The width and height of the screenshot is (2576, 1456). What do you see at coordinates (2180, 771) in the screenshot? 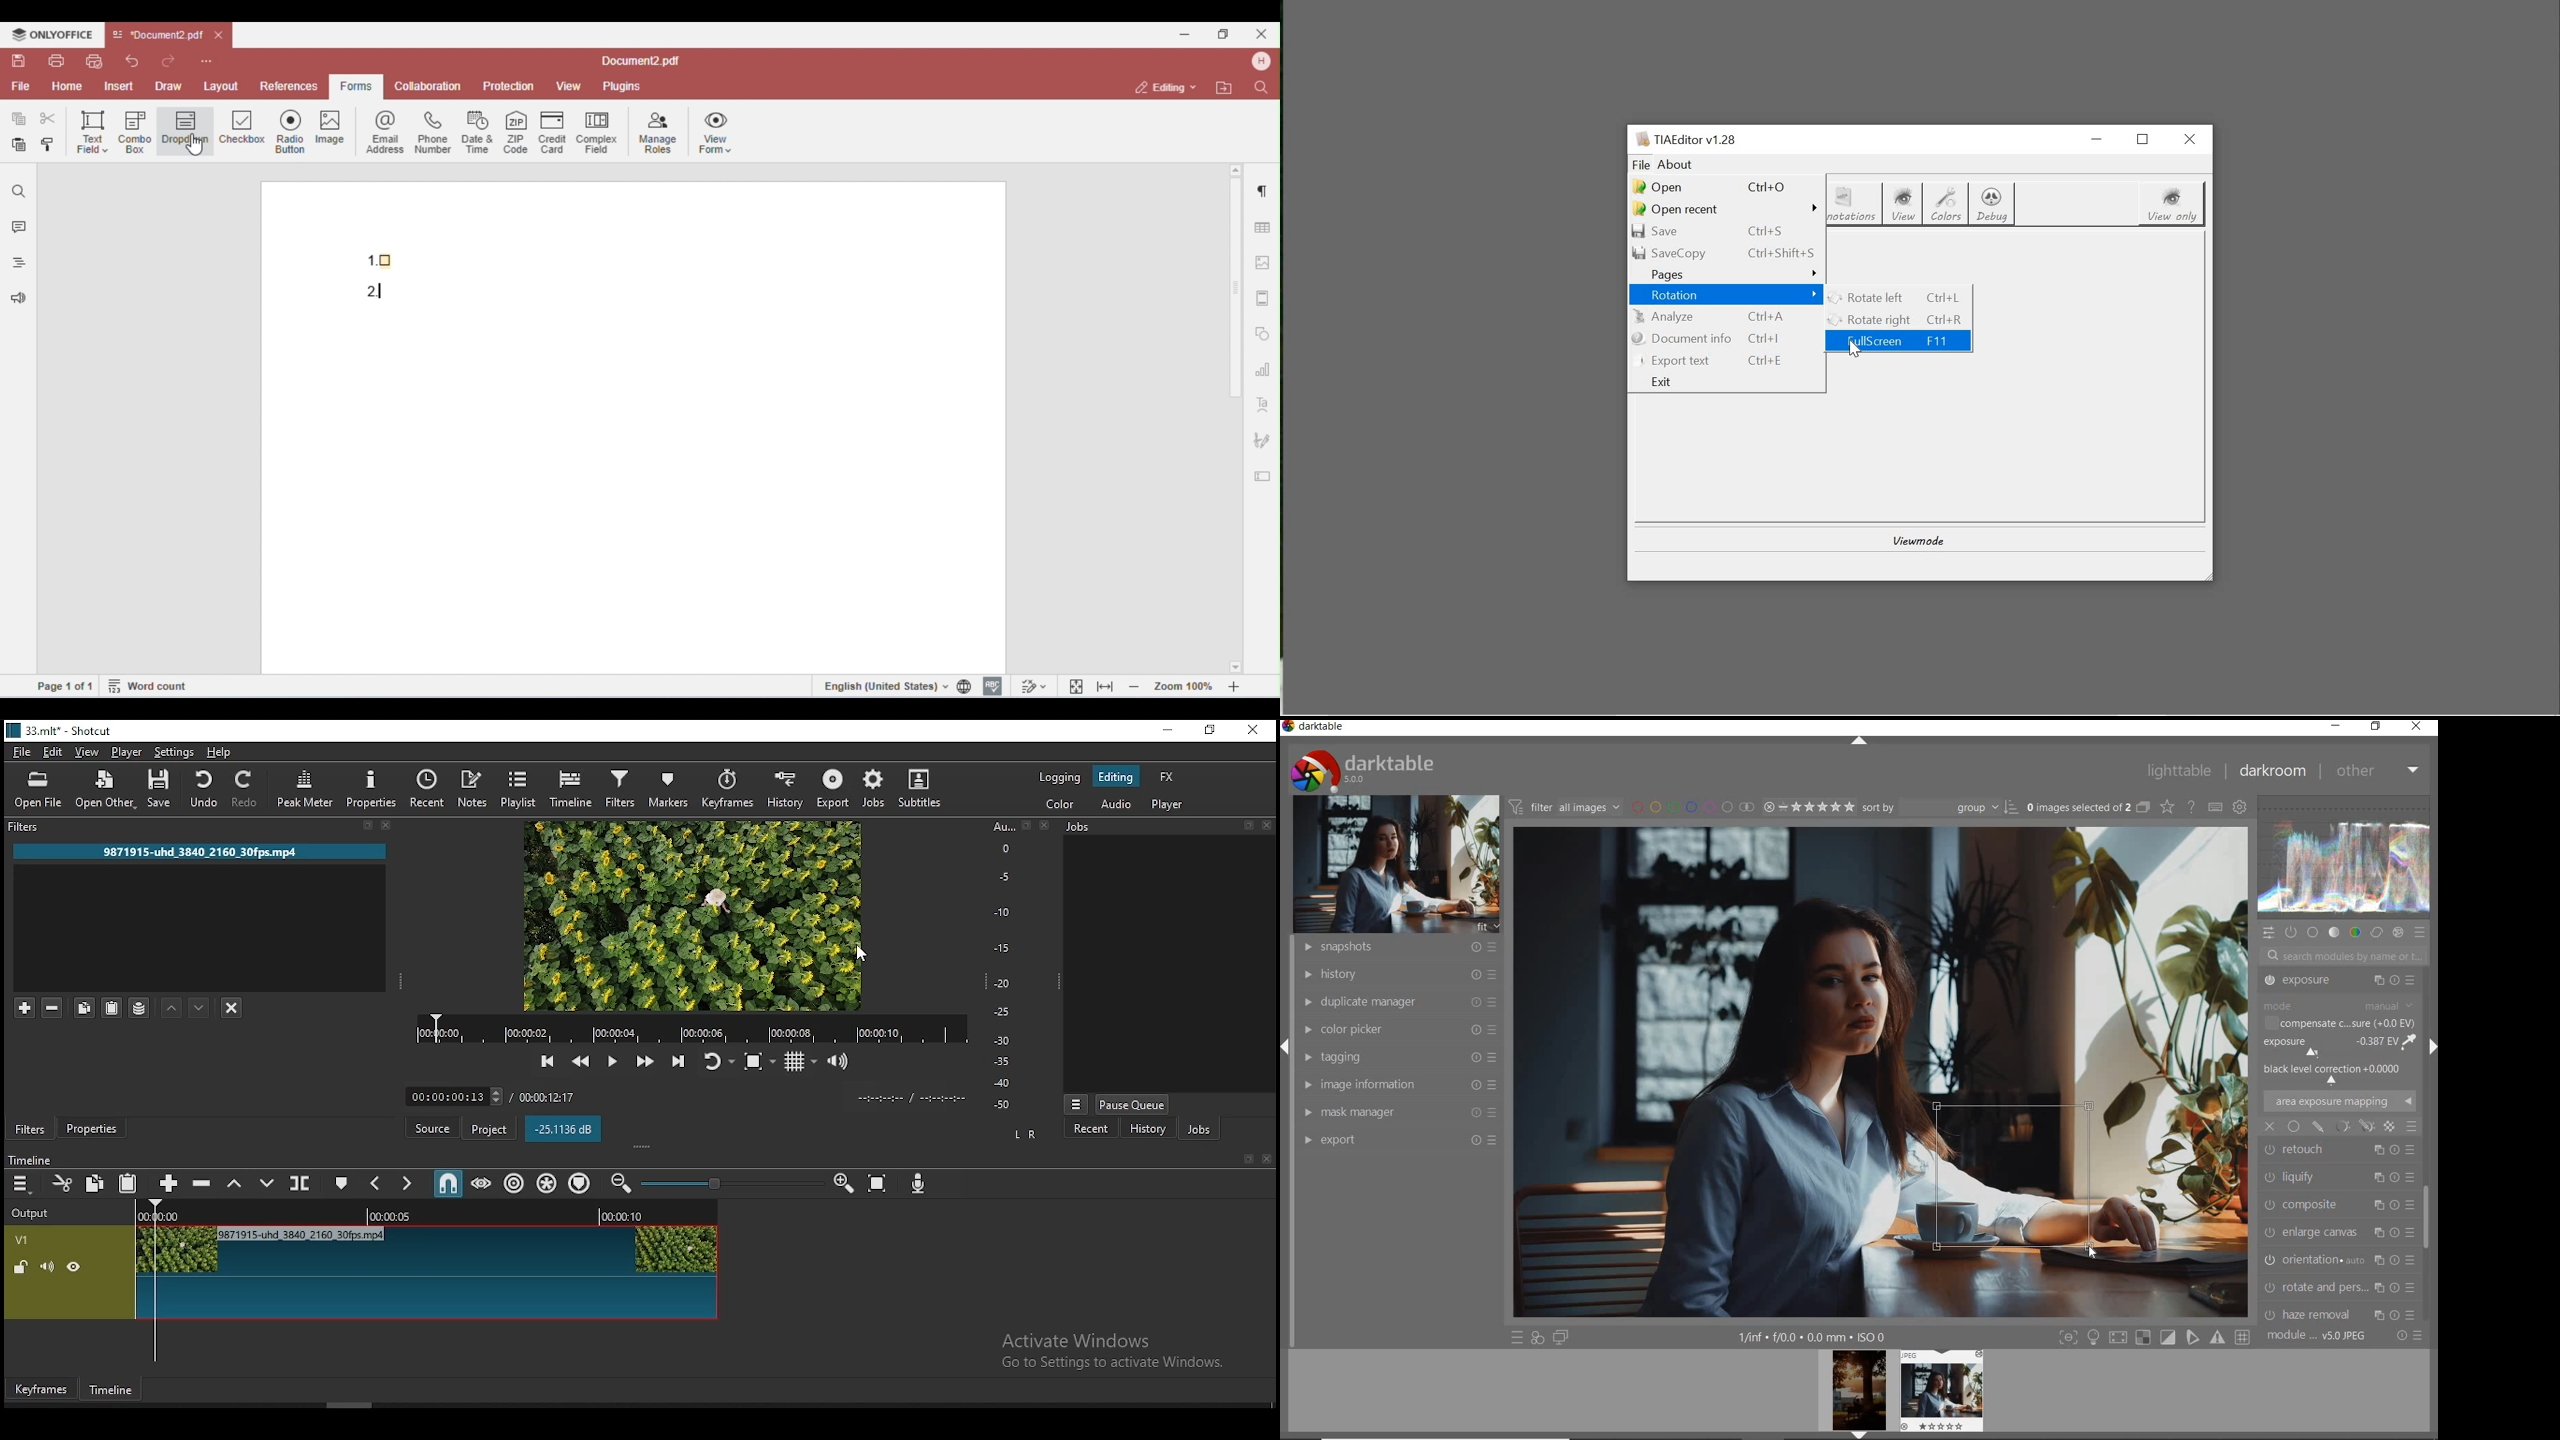
I see `LIGHTTABLE` at bounding box center [2180, 771].